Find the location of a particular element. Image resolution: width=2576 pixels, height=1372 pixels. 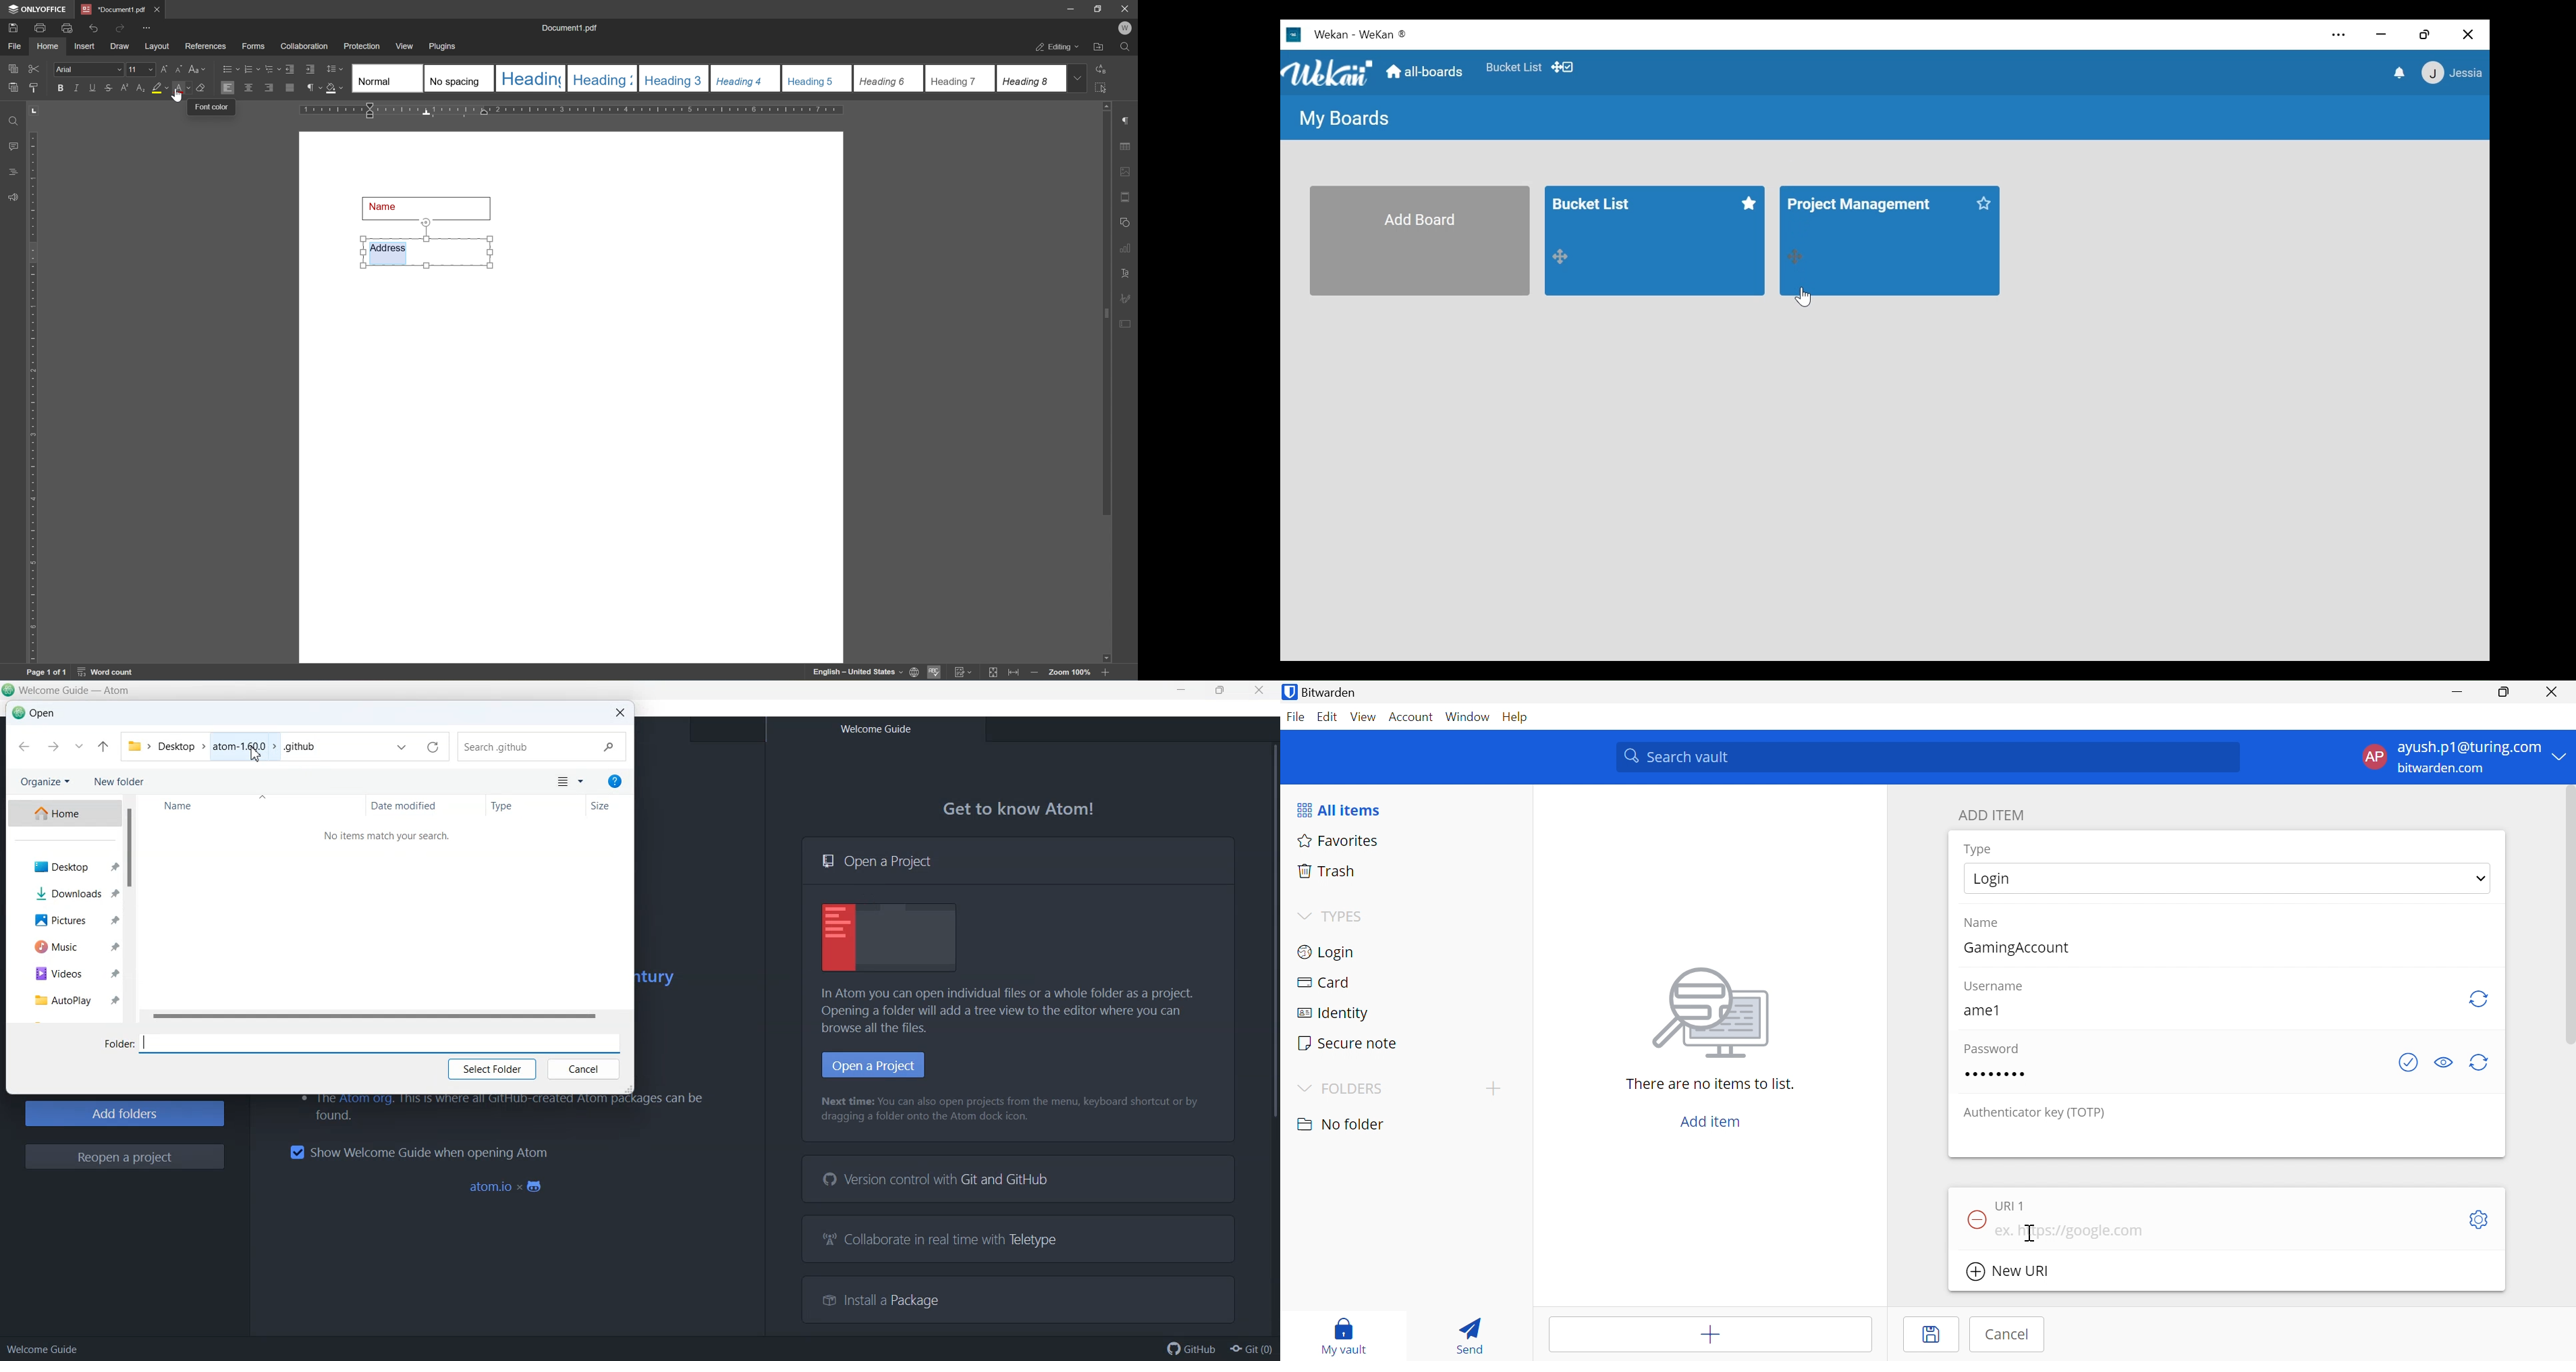

Account is located at coordinates (1412, 716).